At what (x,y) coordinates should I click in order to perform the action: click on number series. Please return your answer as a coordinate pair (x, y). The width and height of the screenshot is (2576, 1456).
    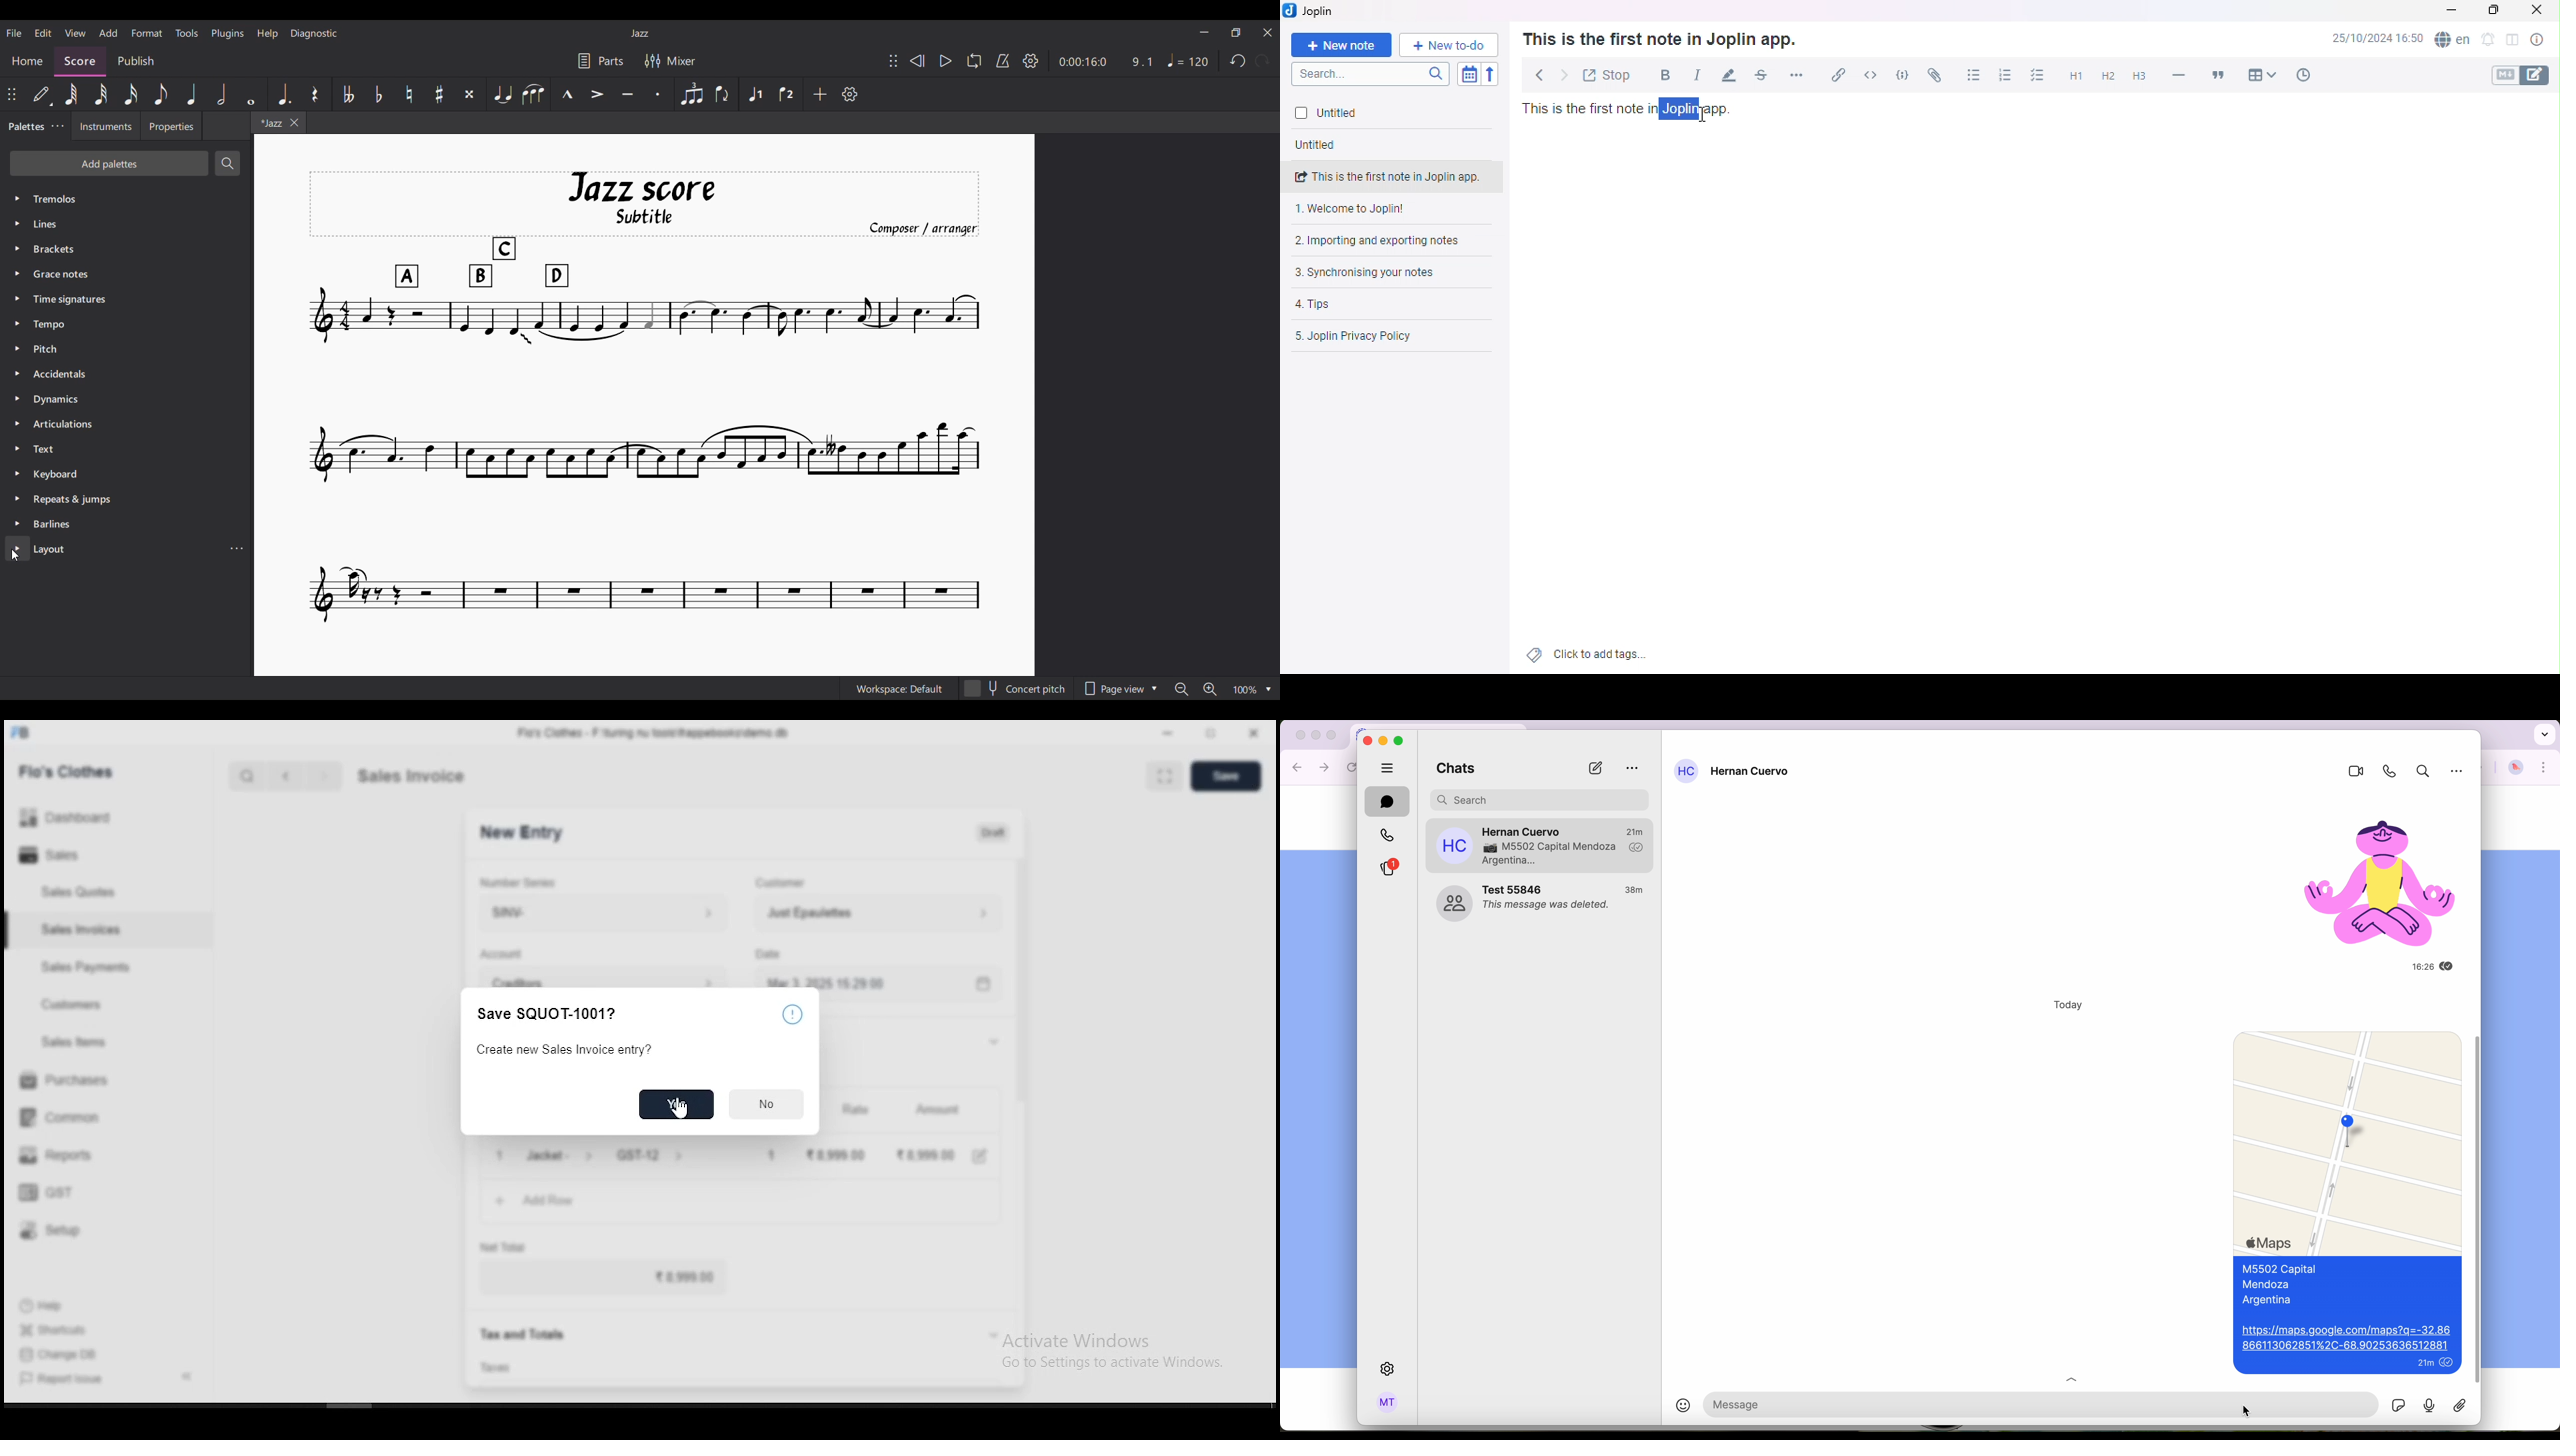
    Looking at the image, I should click on (523, 876).